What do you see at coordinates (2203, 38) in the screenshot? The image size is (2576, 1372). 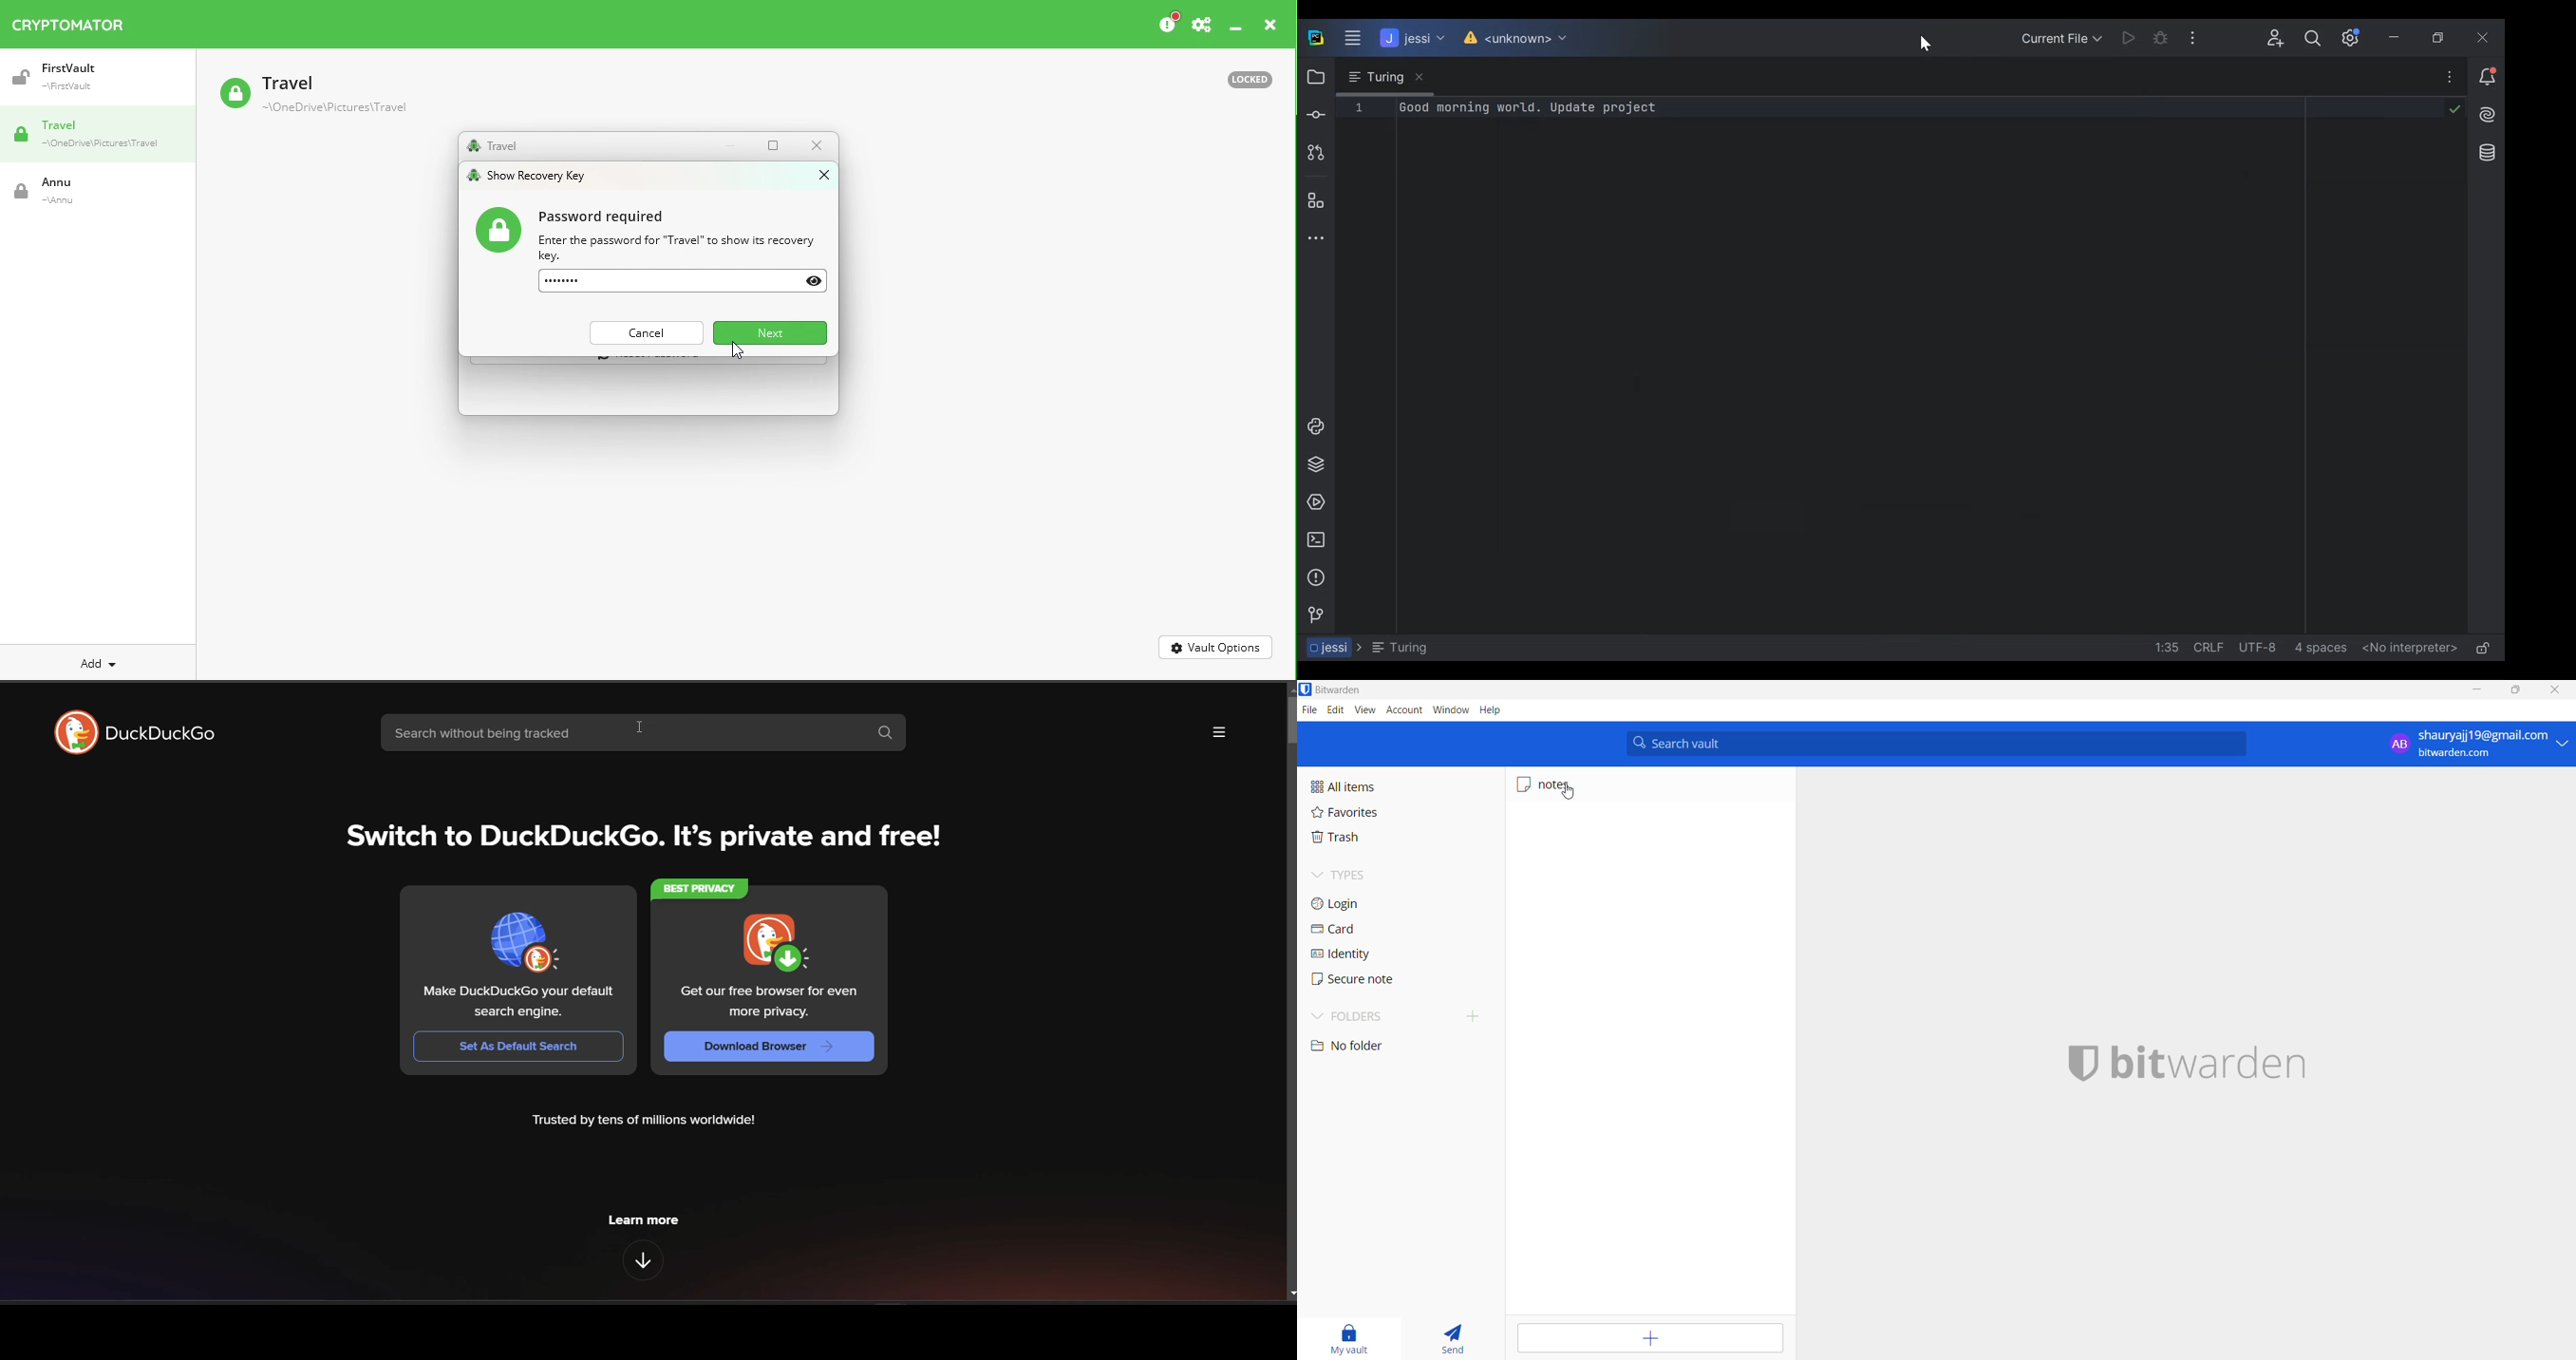 I see `More Options` at bounding box center [2203, 38].